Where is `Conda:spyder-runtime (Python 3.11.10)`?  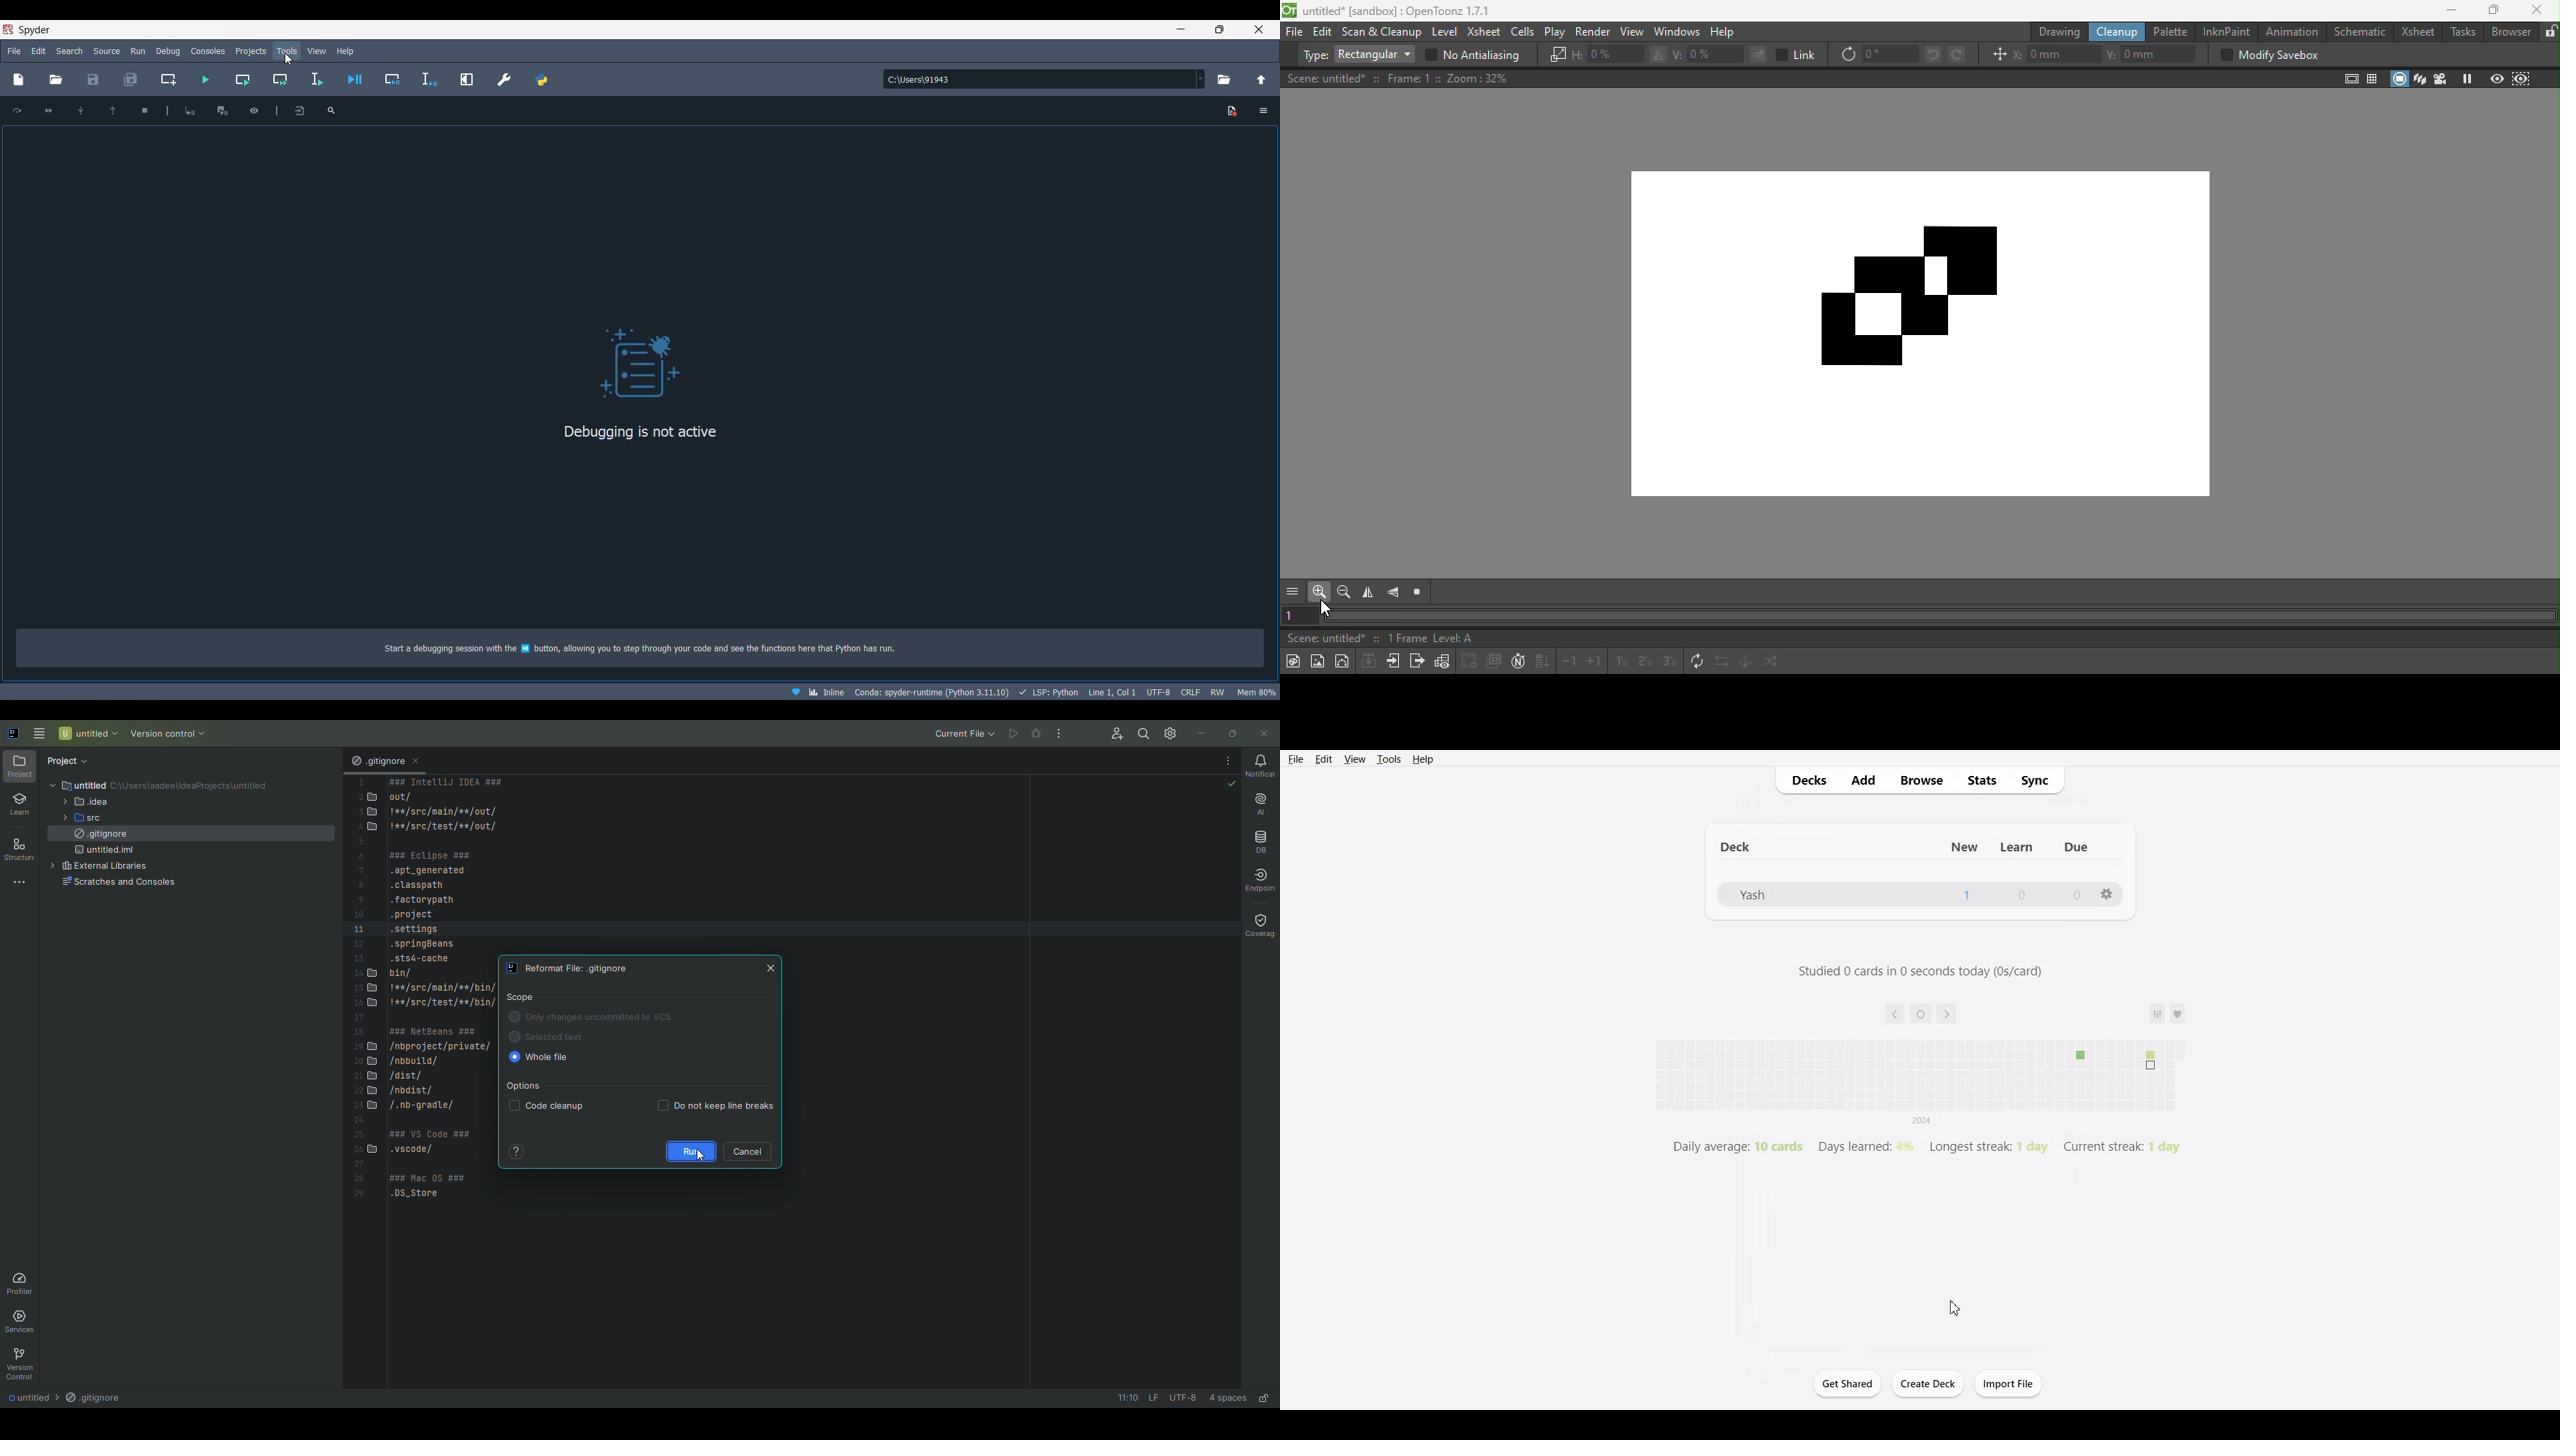
Conda:spyder-runtime (Python 3.11.10) is located at coordinates (931, 693).